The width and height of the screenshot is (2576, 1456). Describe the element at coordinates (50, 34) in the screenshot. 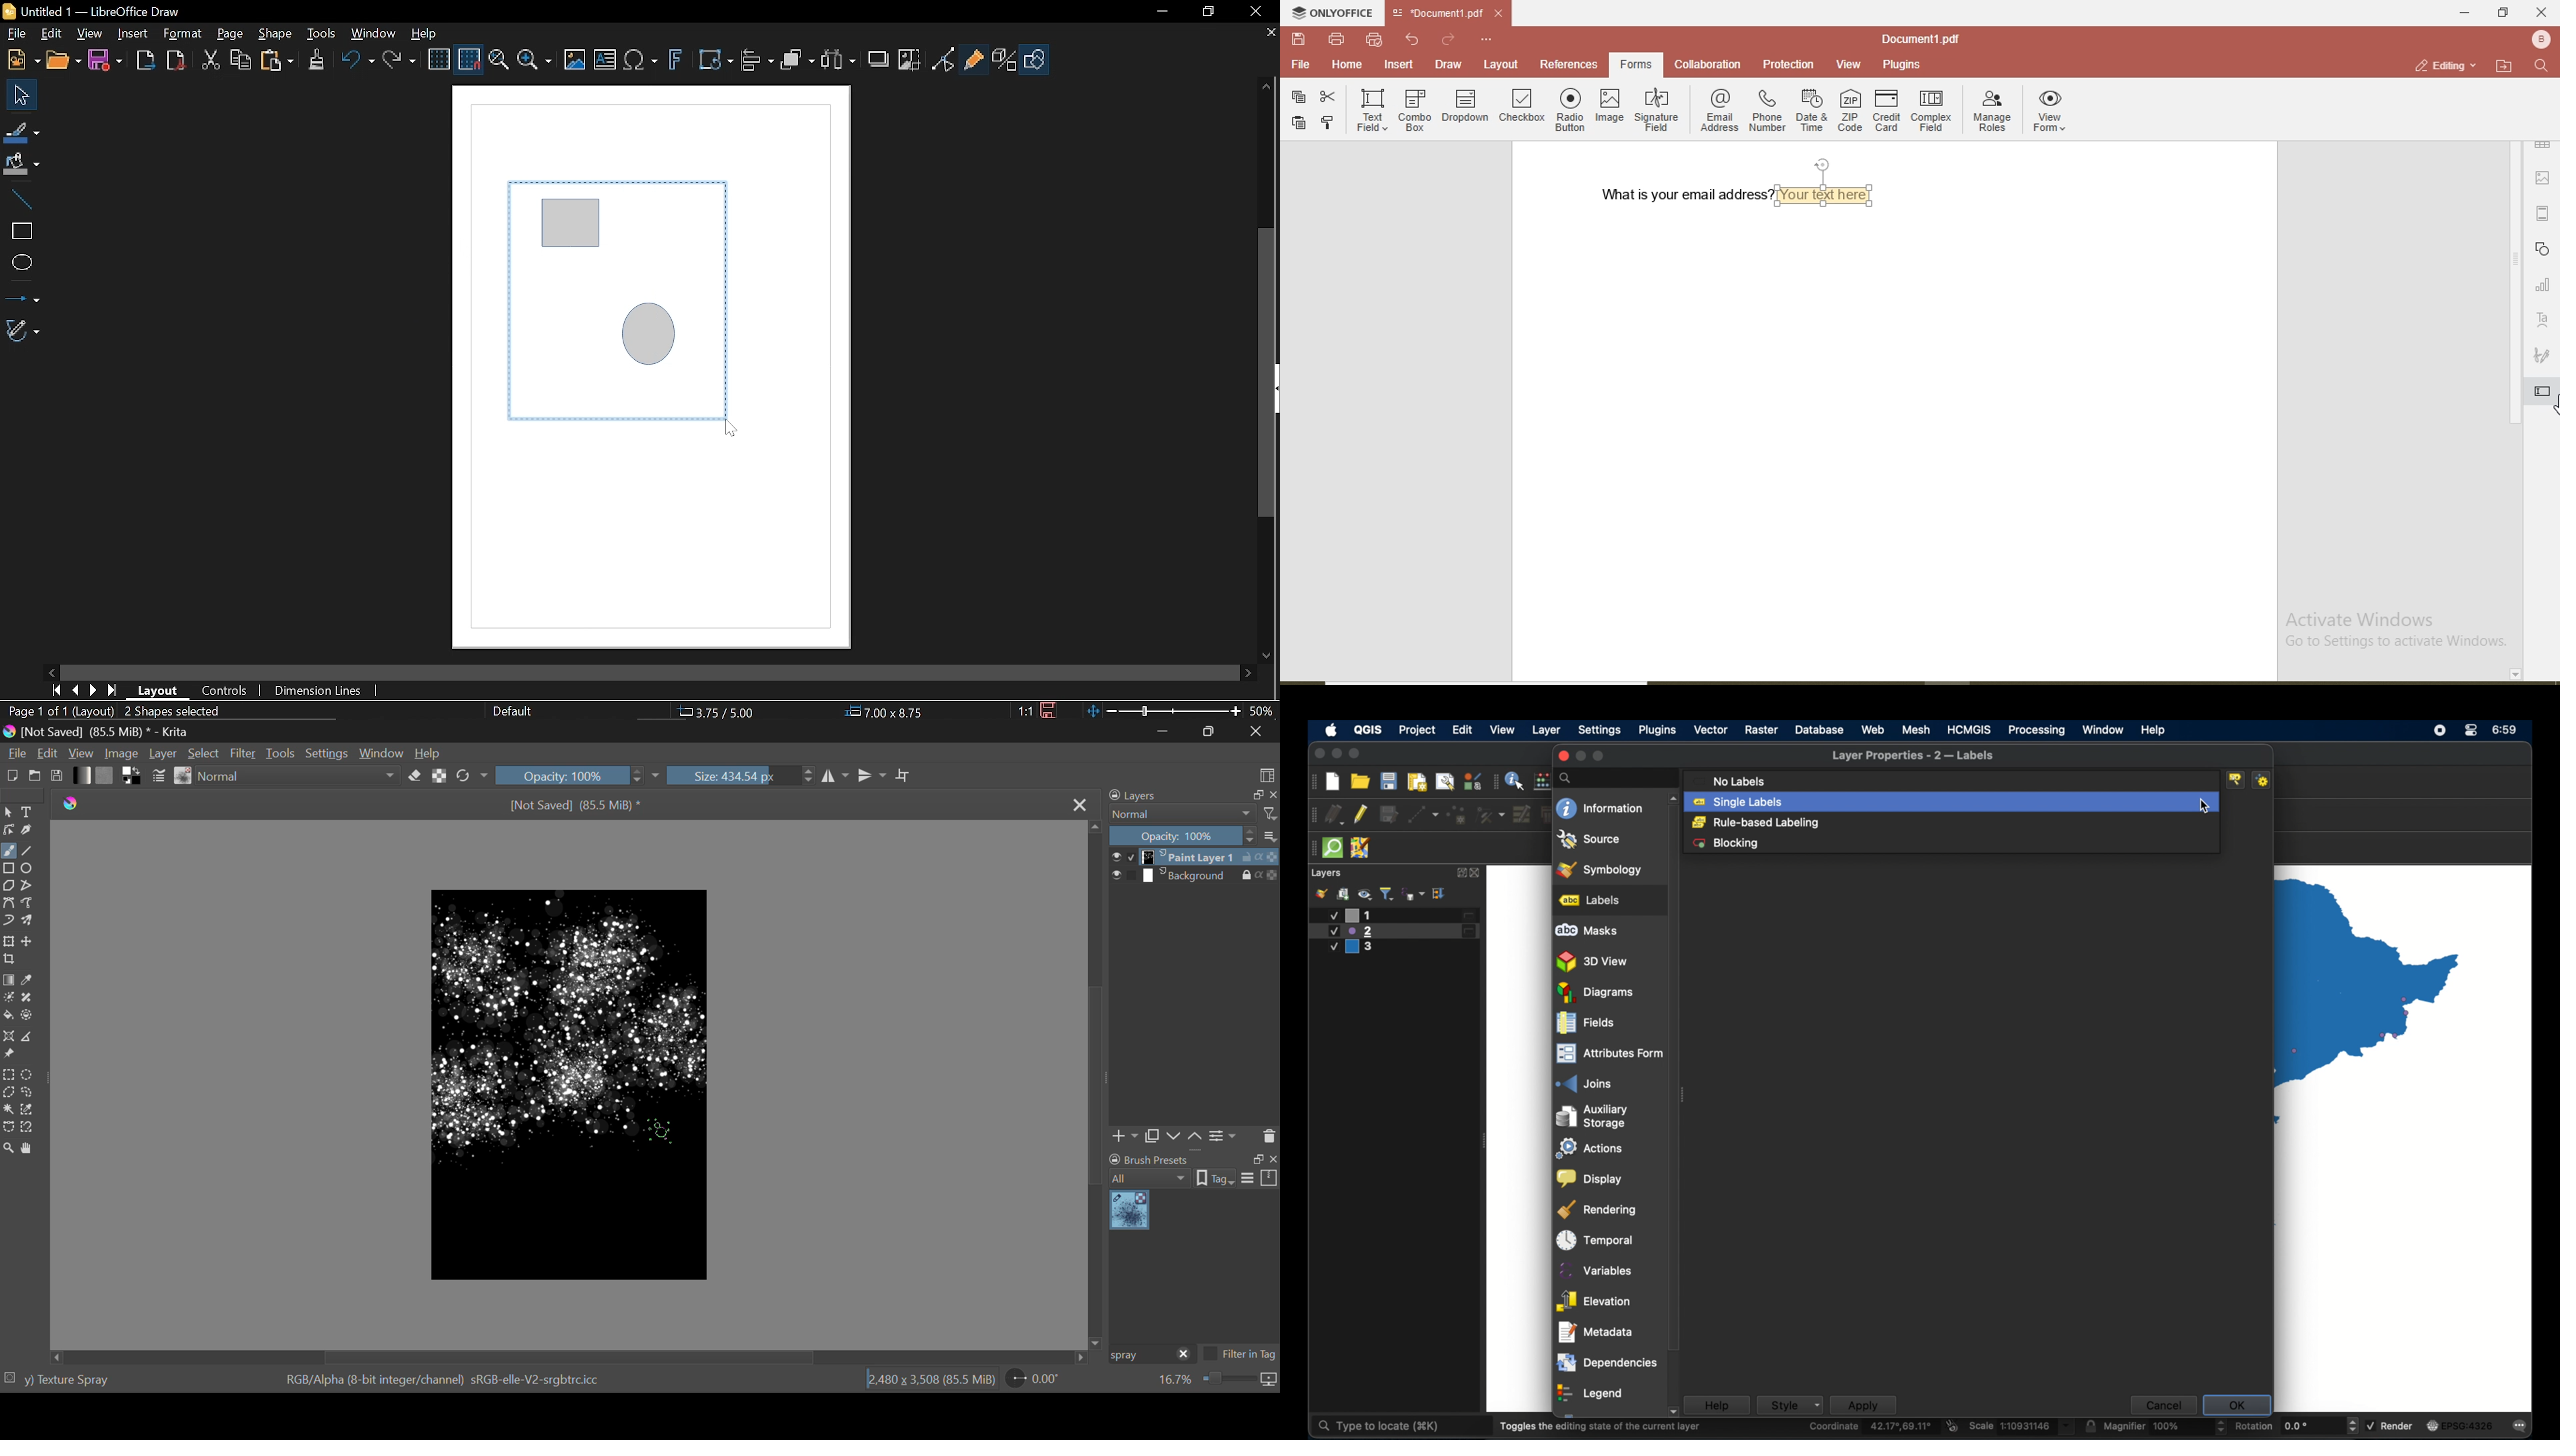

I see `Edit` at that location.